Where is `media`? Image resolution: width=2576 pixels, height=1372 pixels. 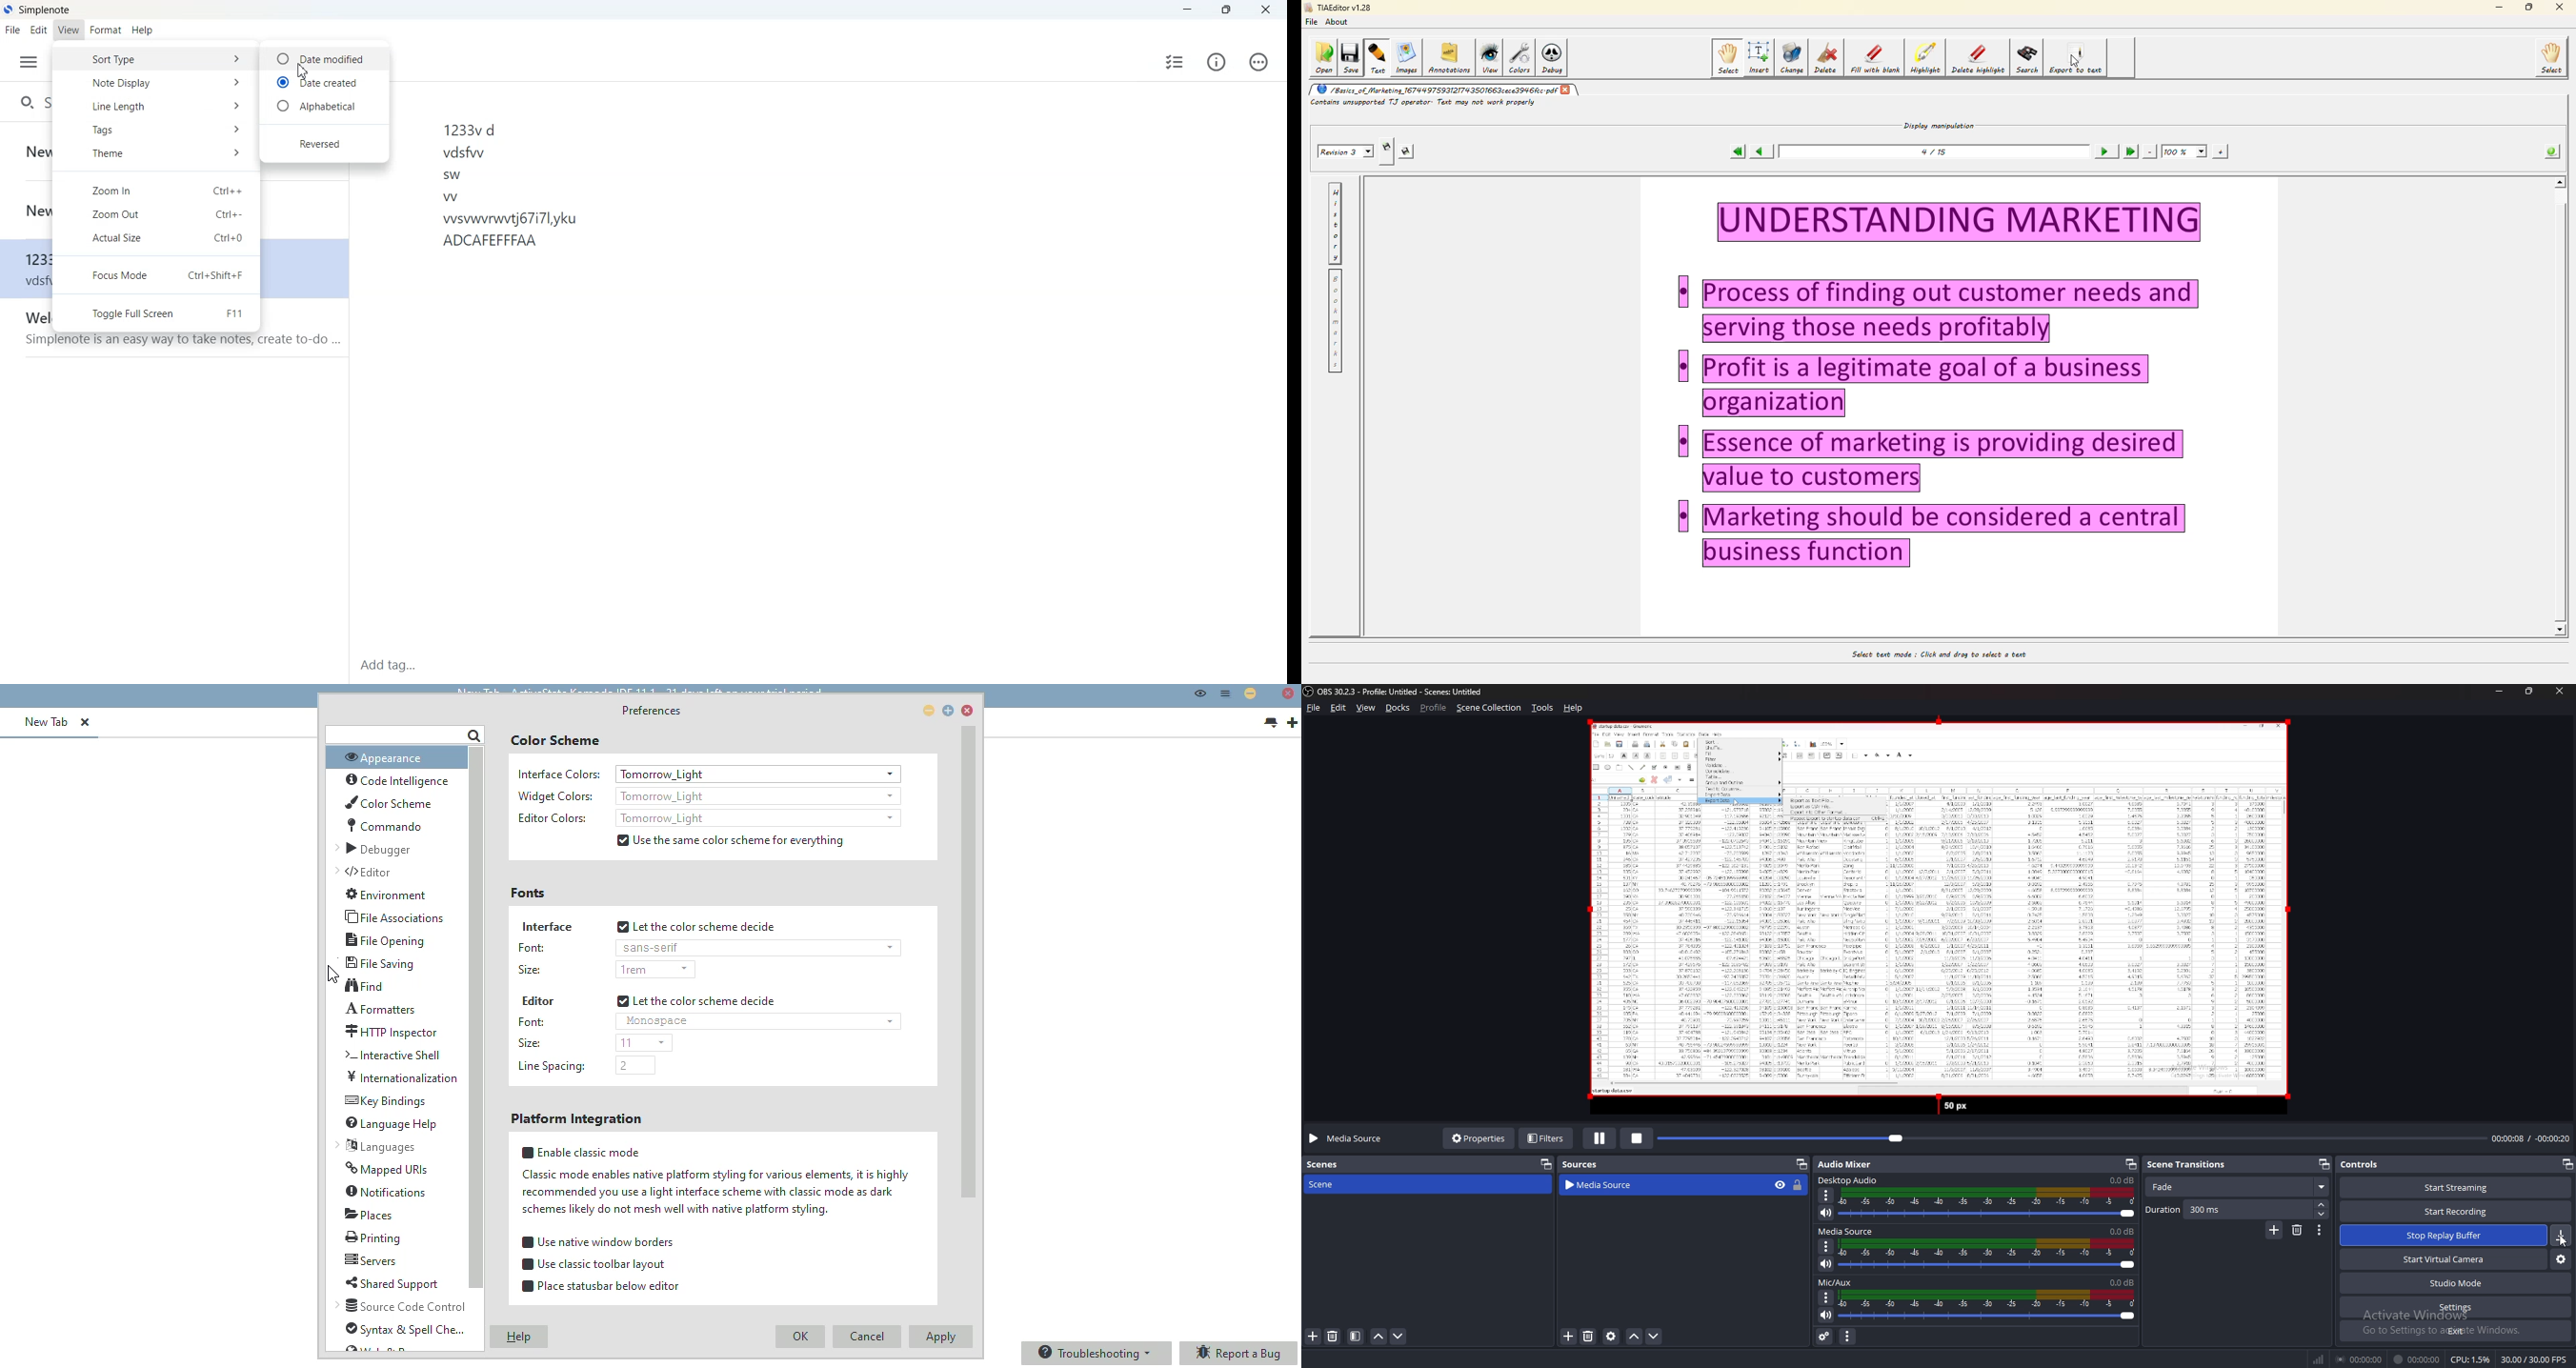 media is located at coordinates (1932, 918).